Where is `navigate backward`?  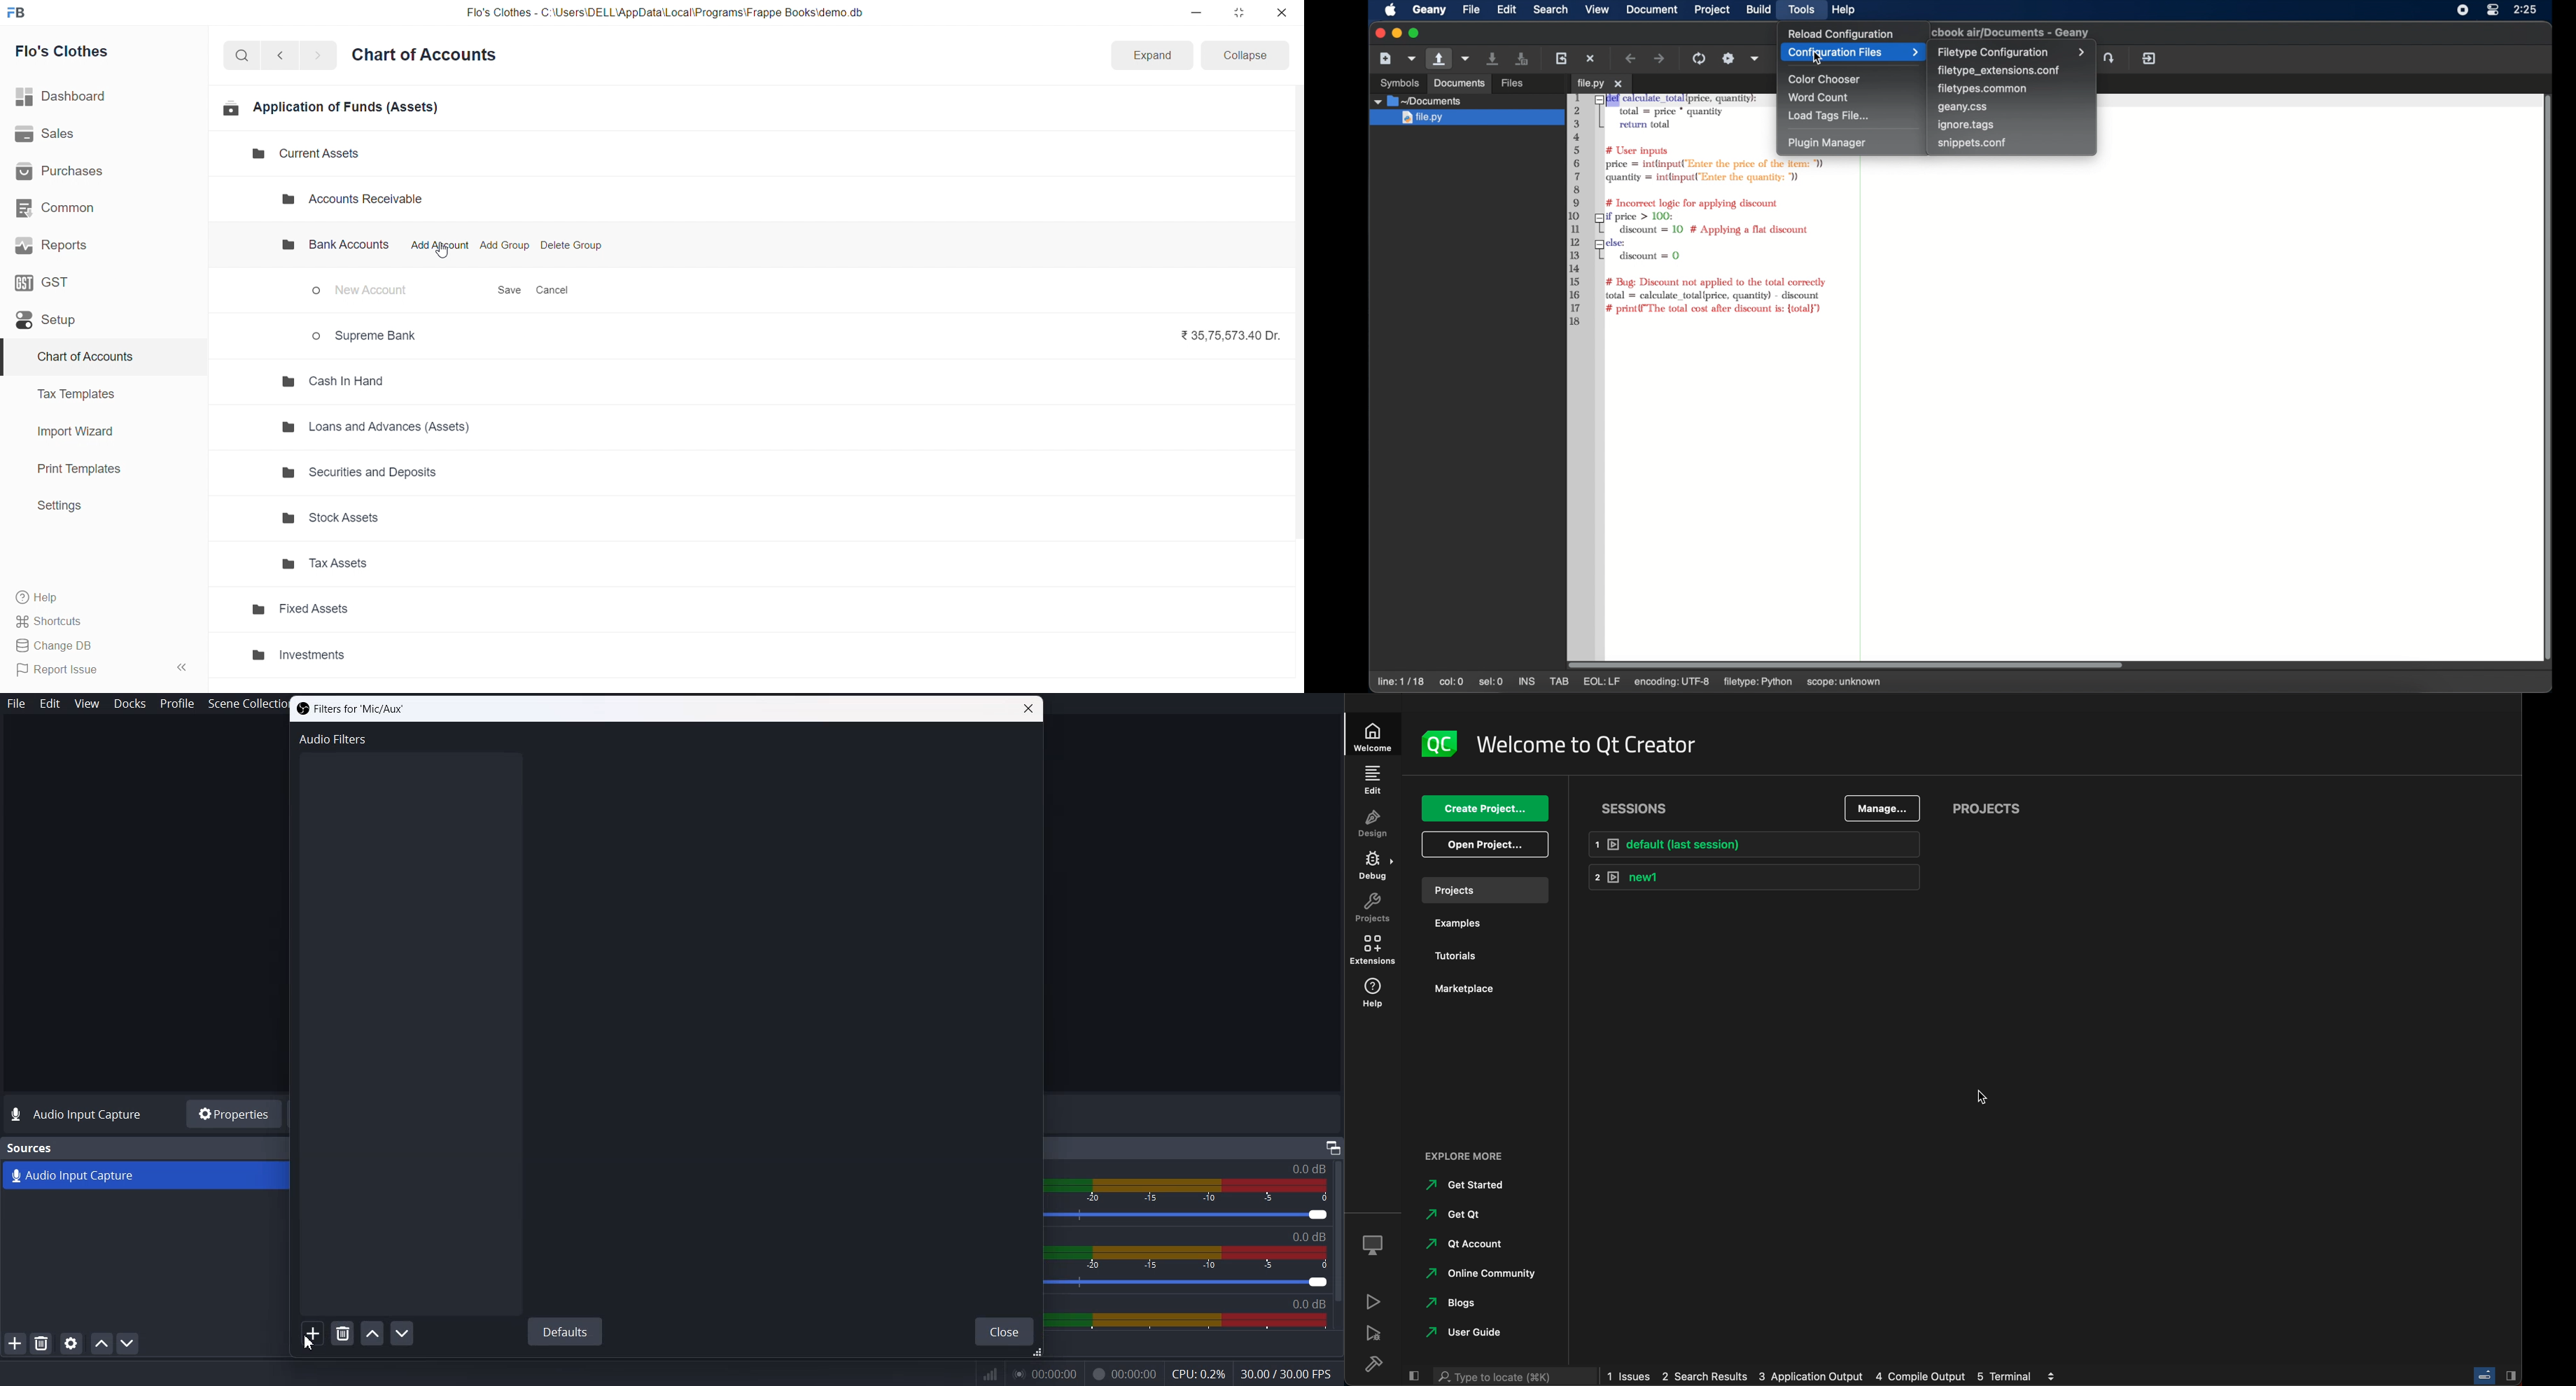
navigate backward is located at coordinates (286, 54).